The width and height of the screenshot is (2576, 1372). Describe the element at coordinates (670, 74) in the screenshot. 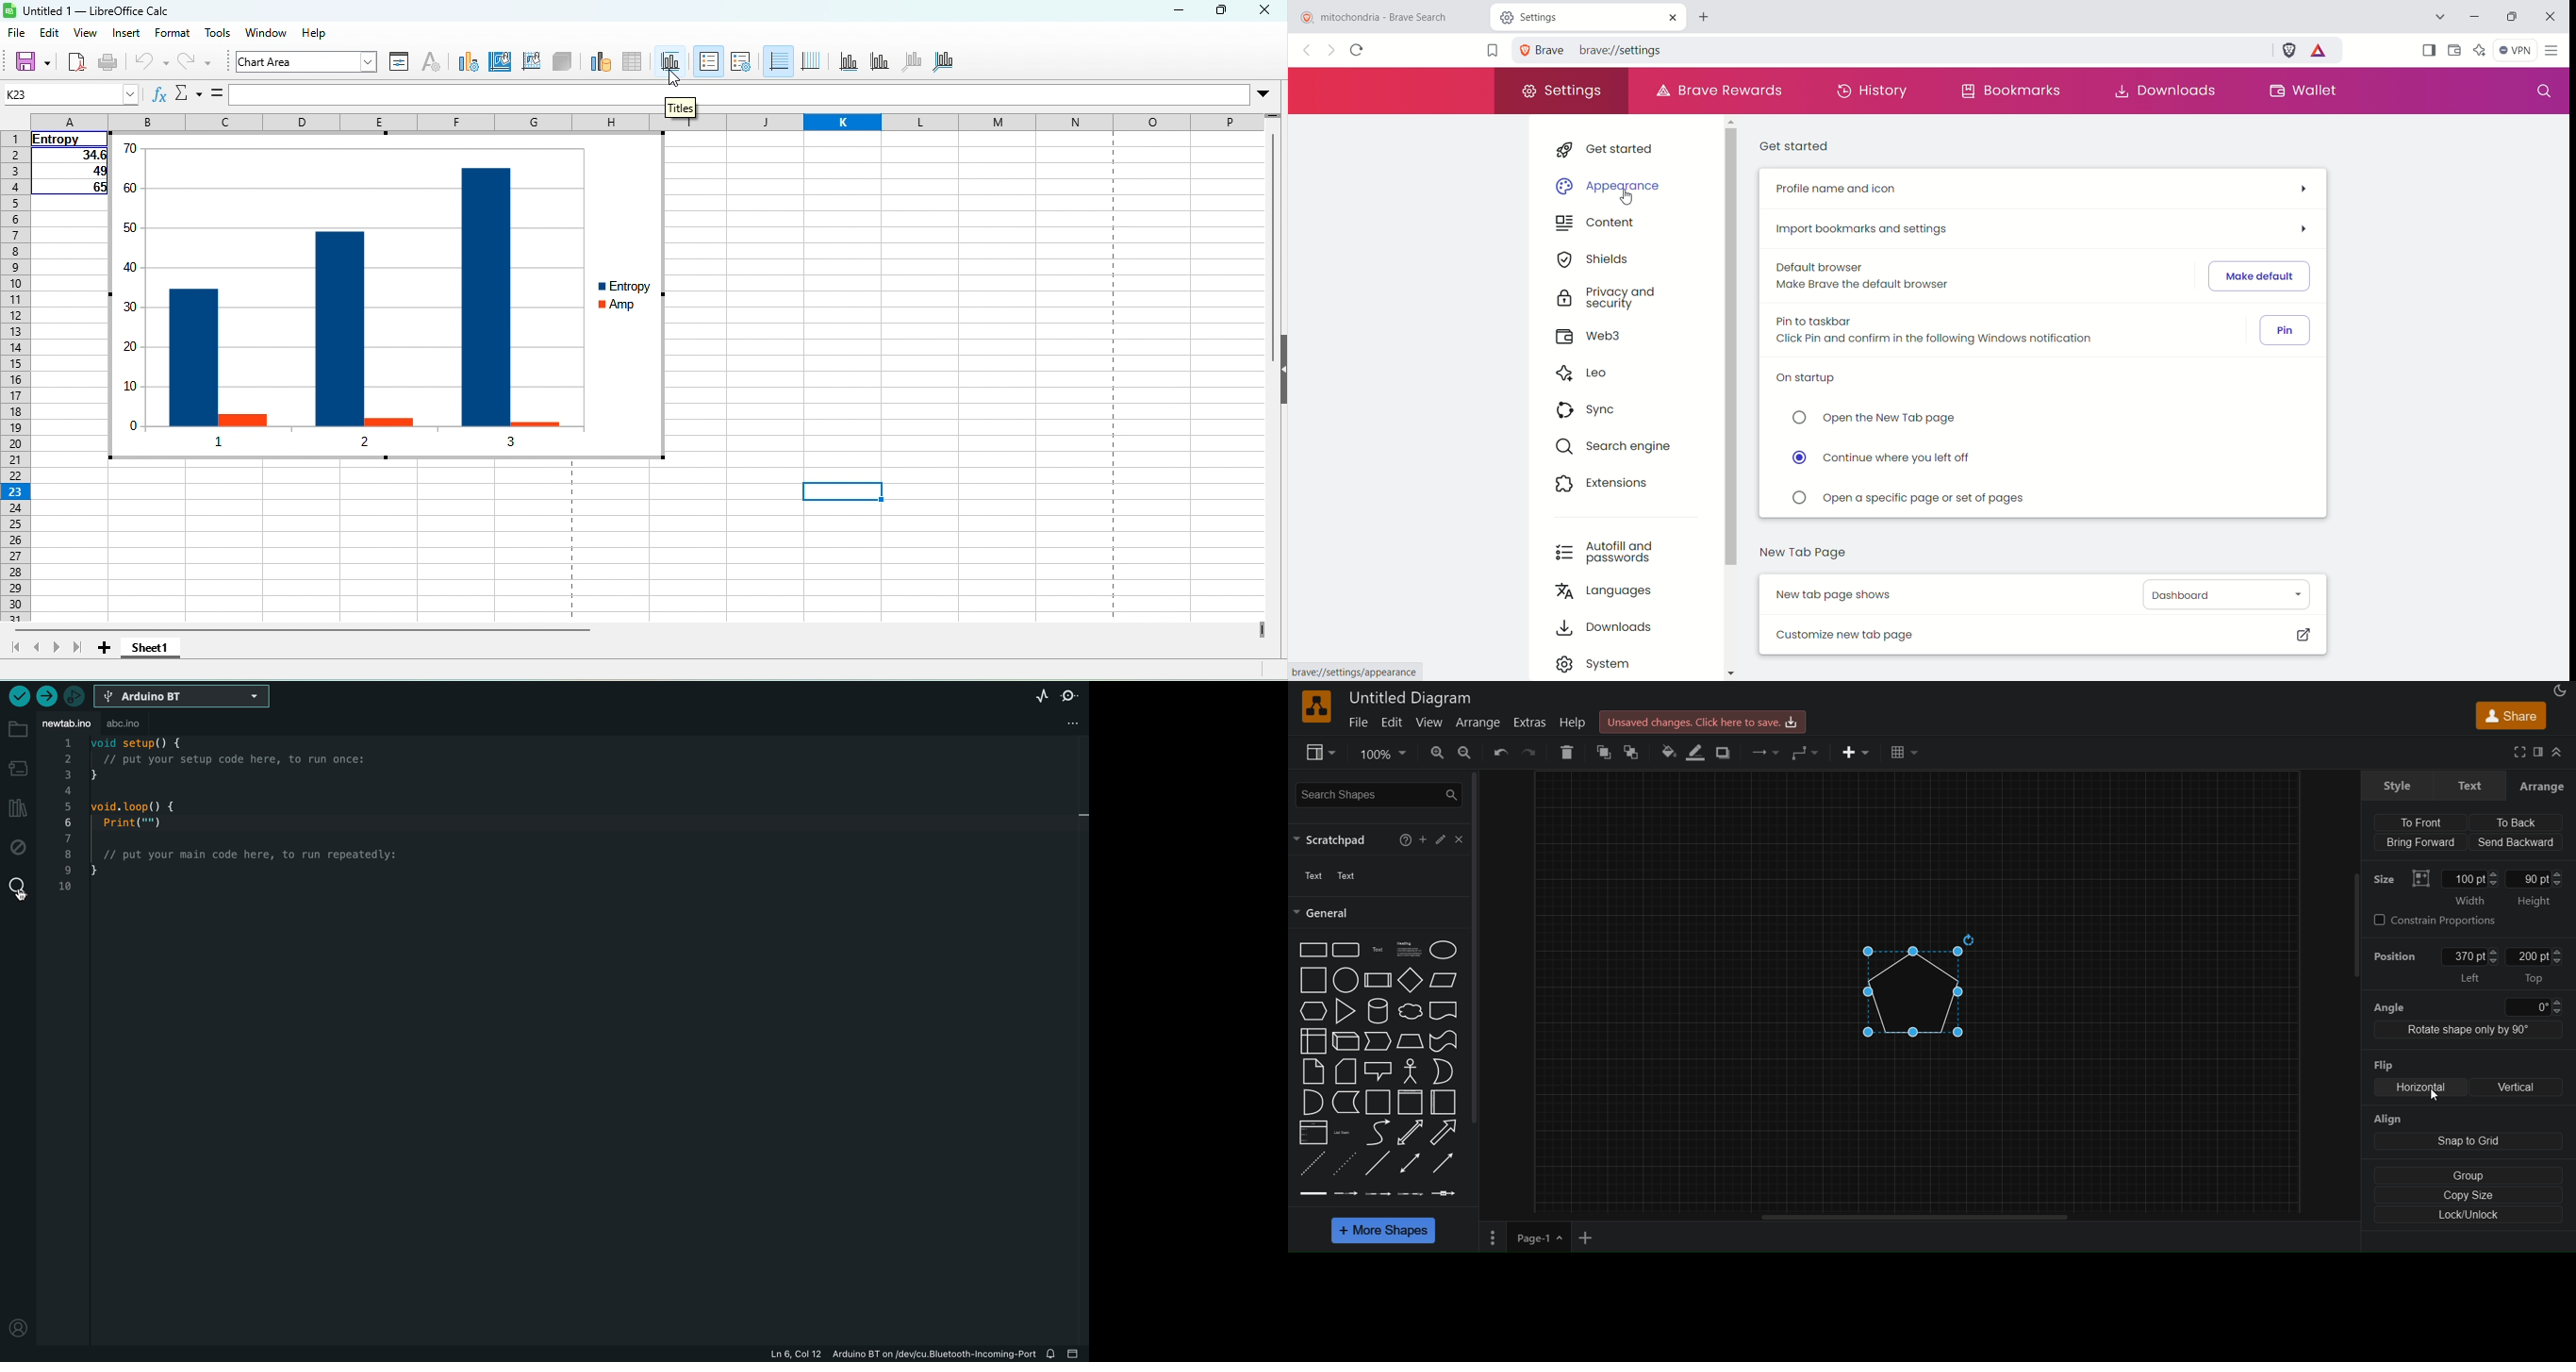

I see `cursor movement` at that location.